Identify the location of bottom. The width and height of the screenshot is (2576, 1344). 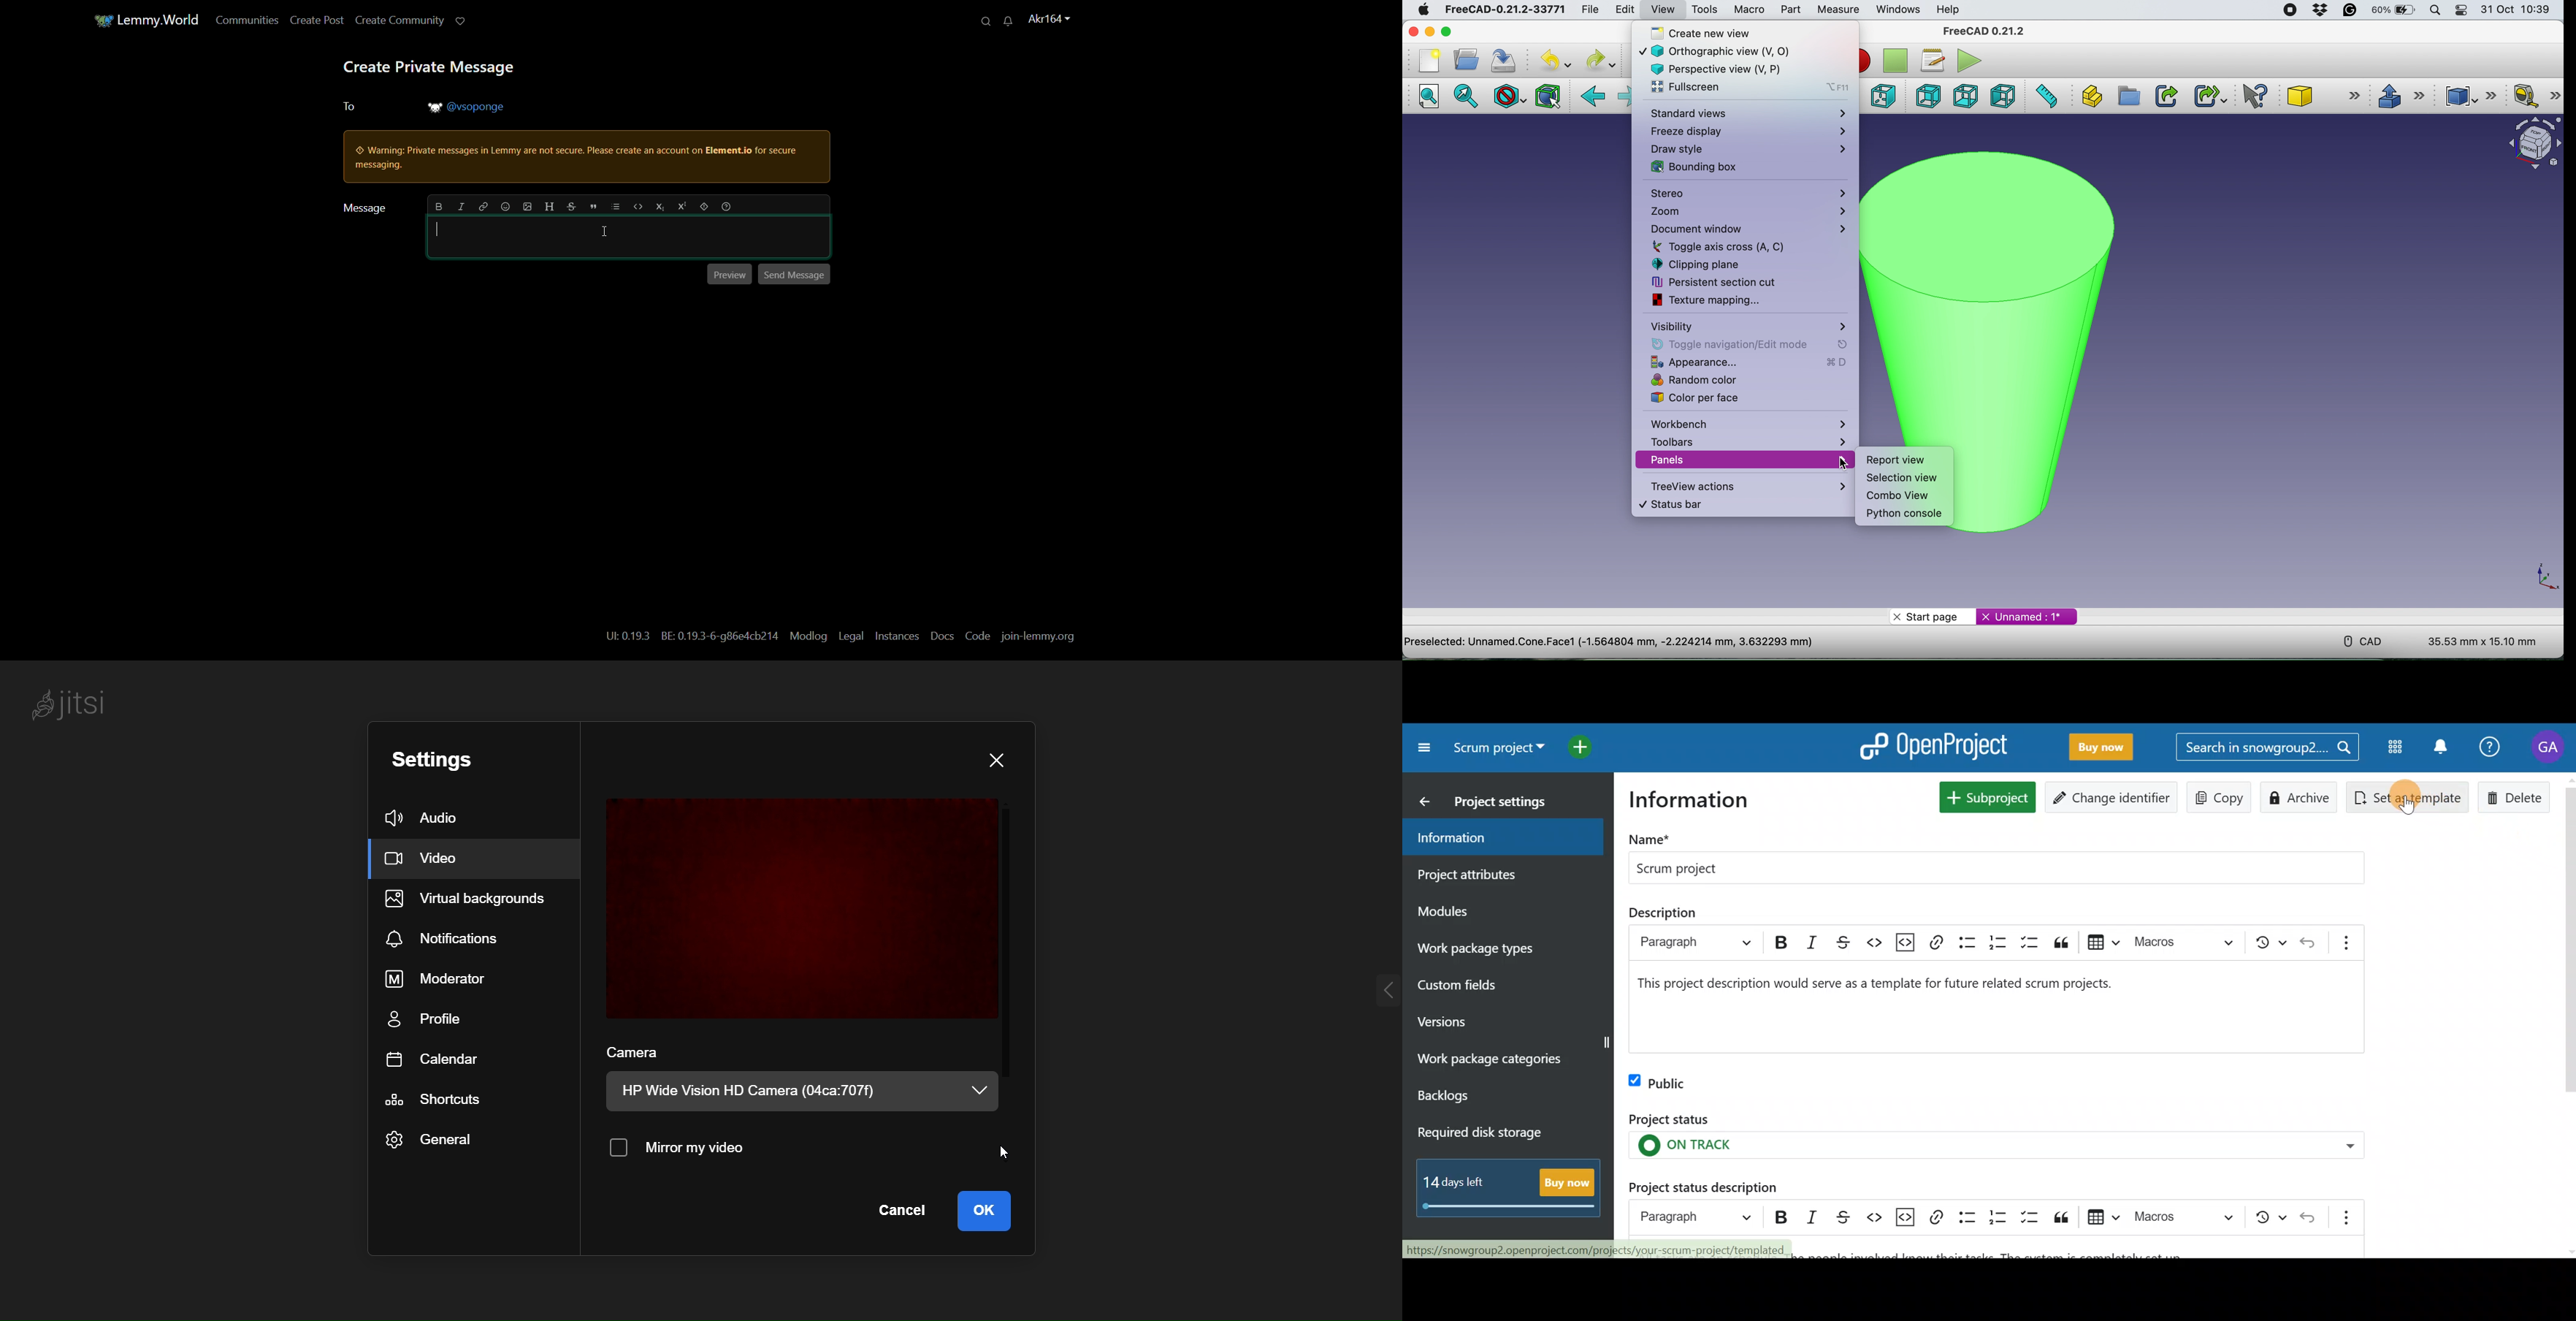
(1963, 95).